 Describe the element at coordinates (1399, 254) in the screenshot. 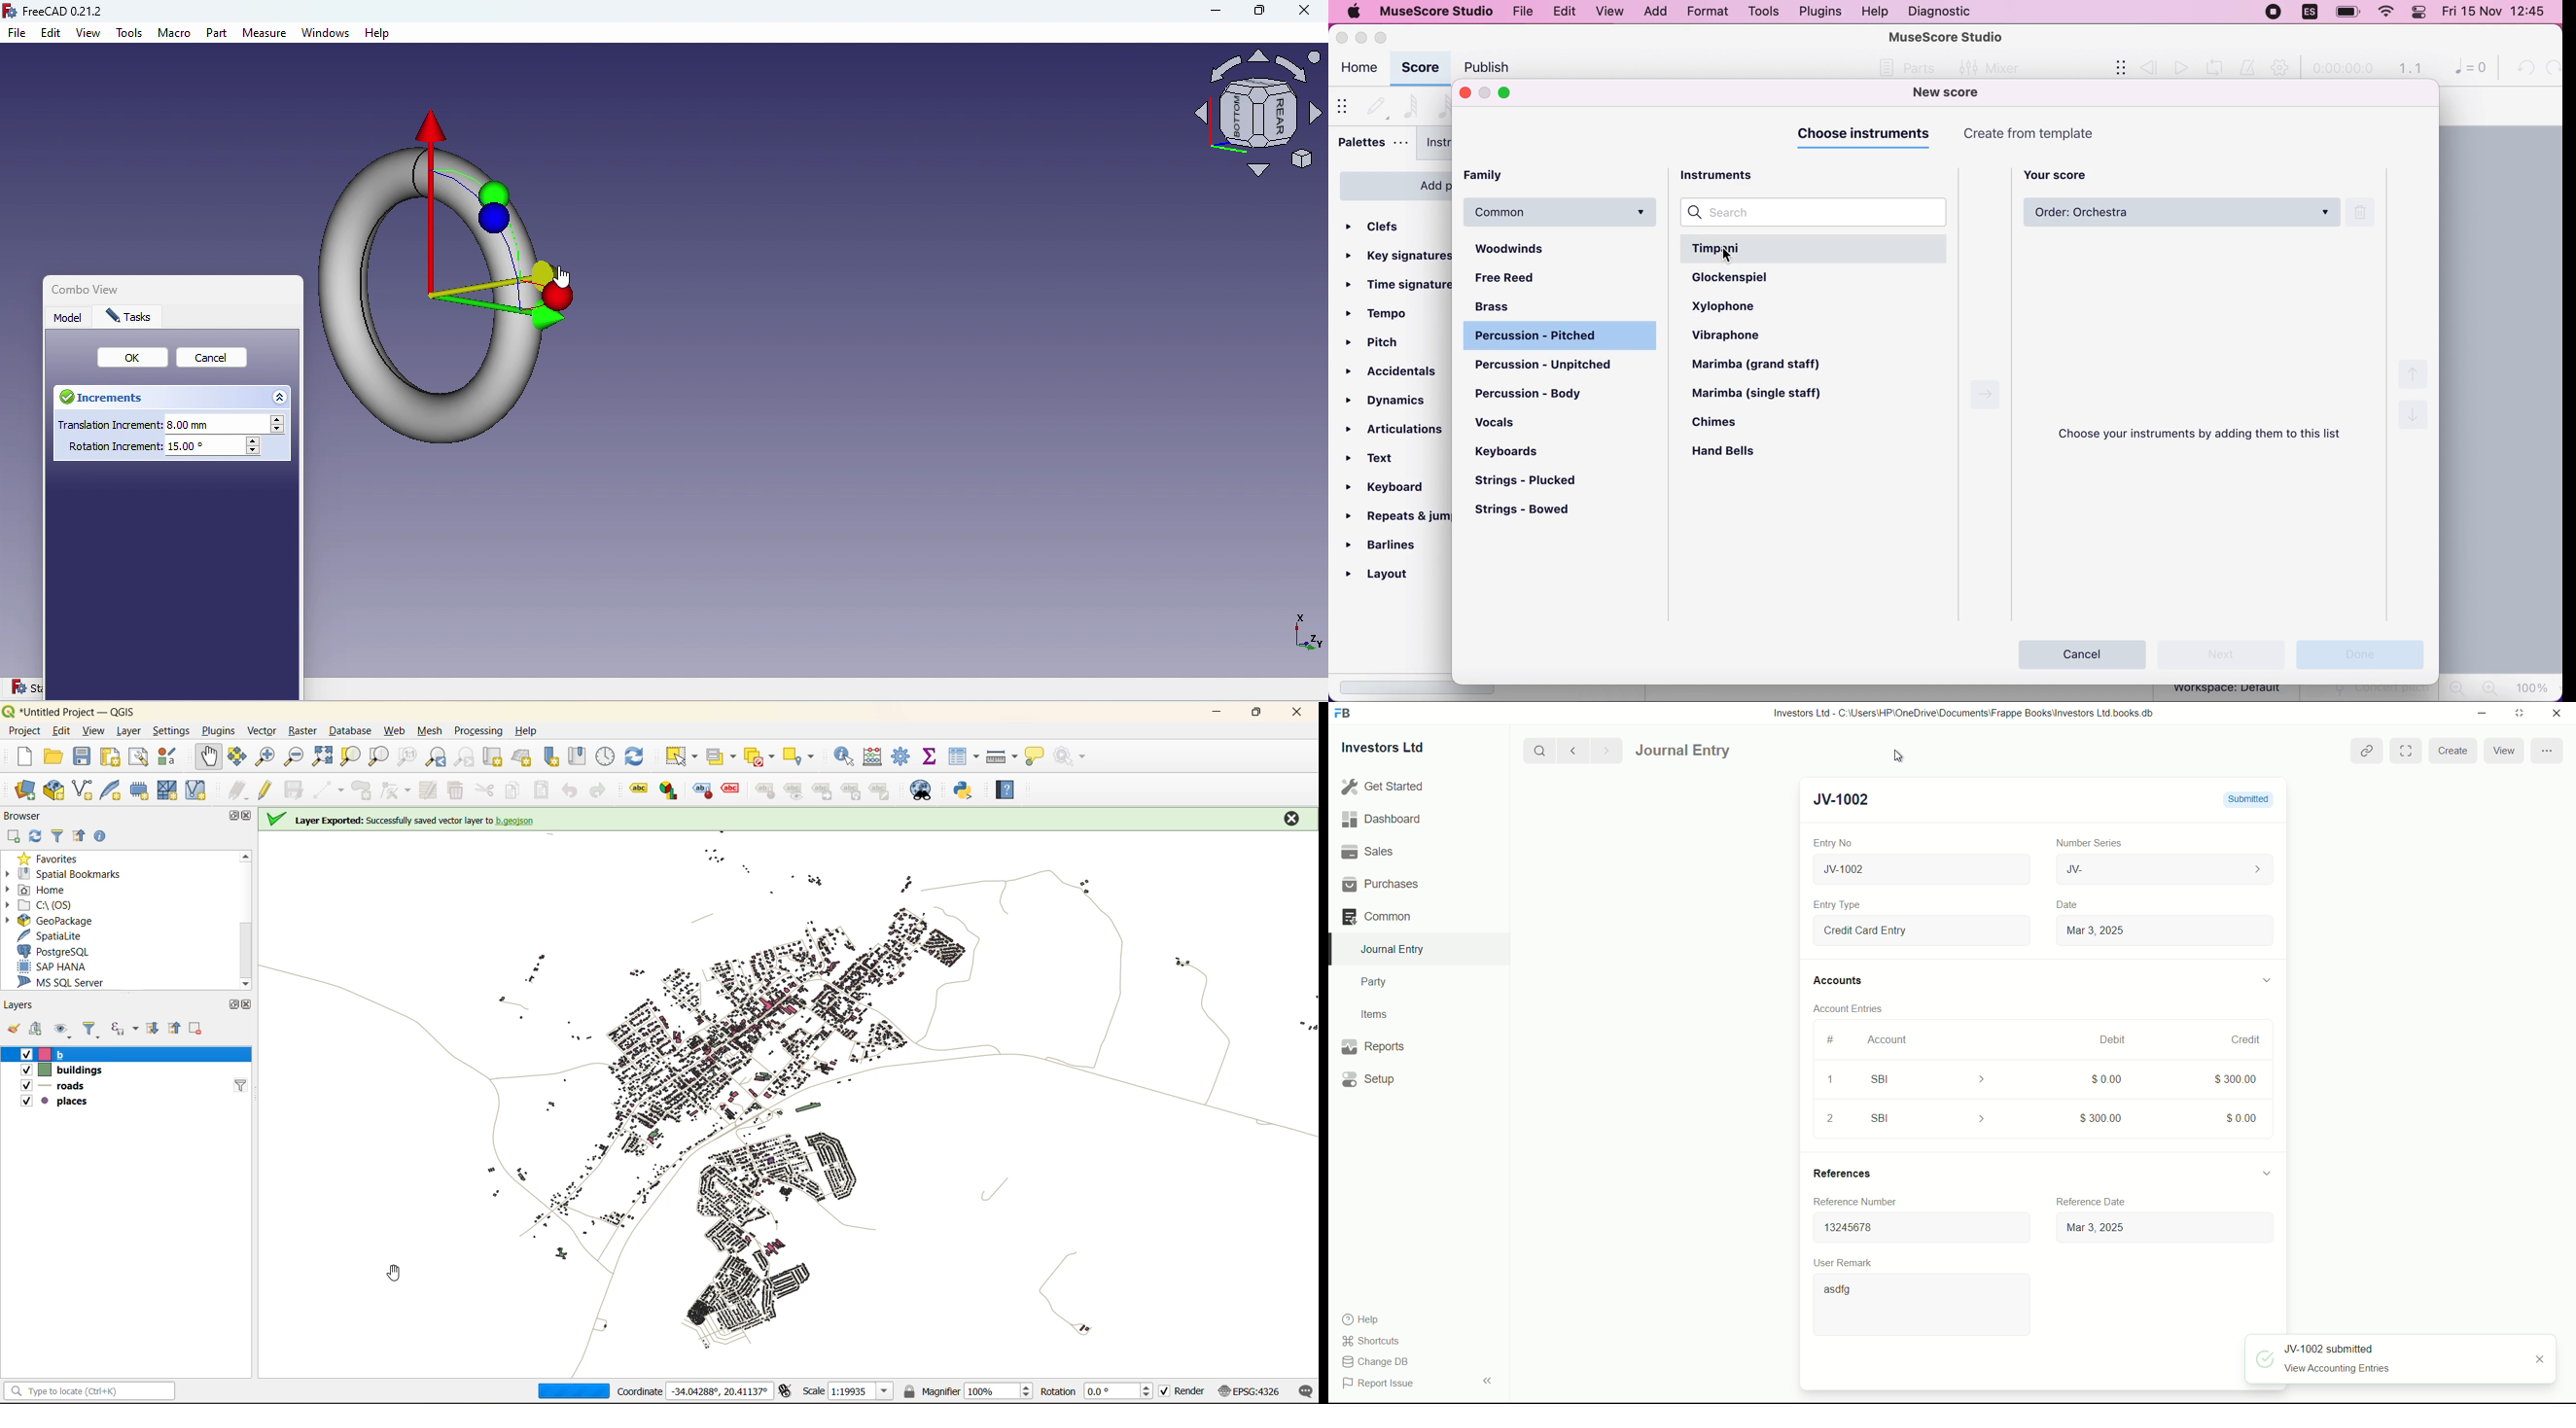

I see `key signatures` at that location.